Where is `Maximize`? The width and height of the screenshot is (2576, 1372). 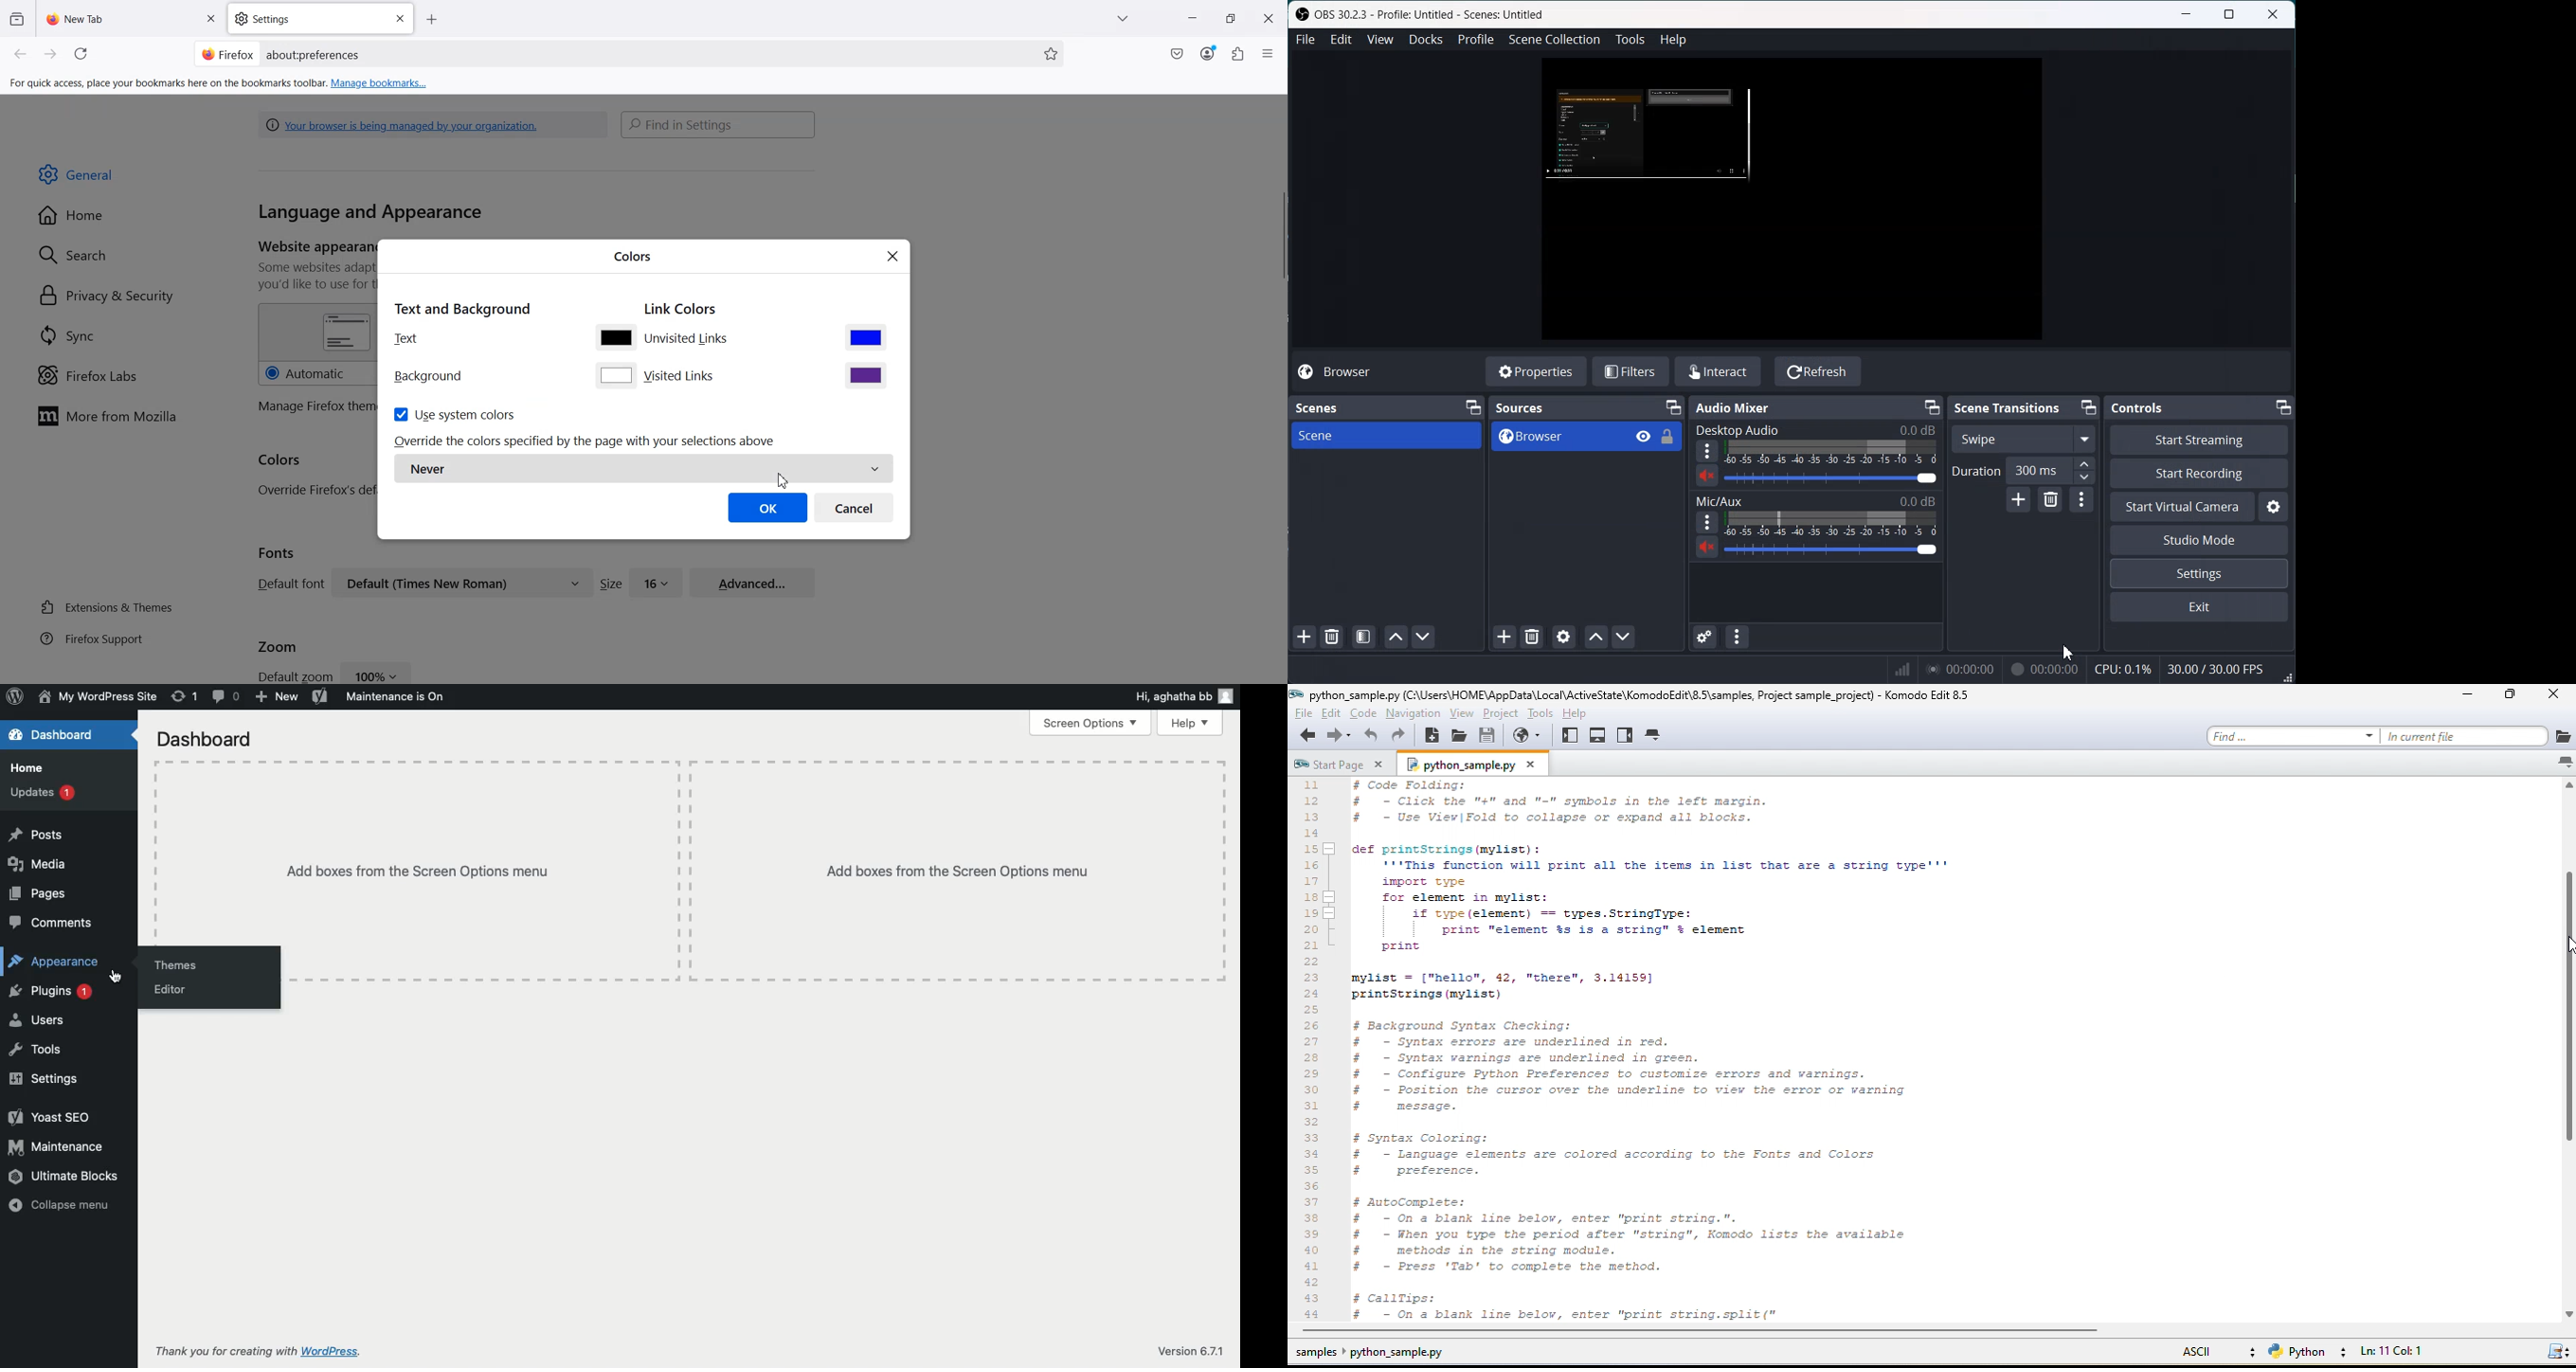 Maximize is located at coordinates (2231, 13).